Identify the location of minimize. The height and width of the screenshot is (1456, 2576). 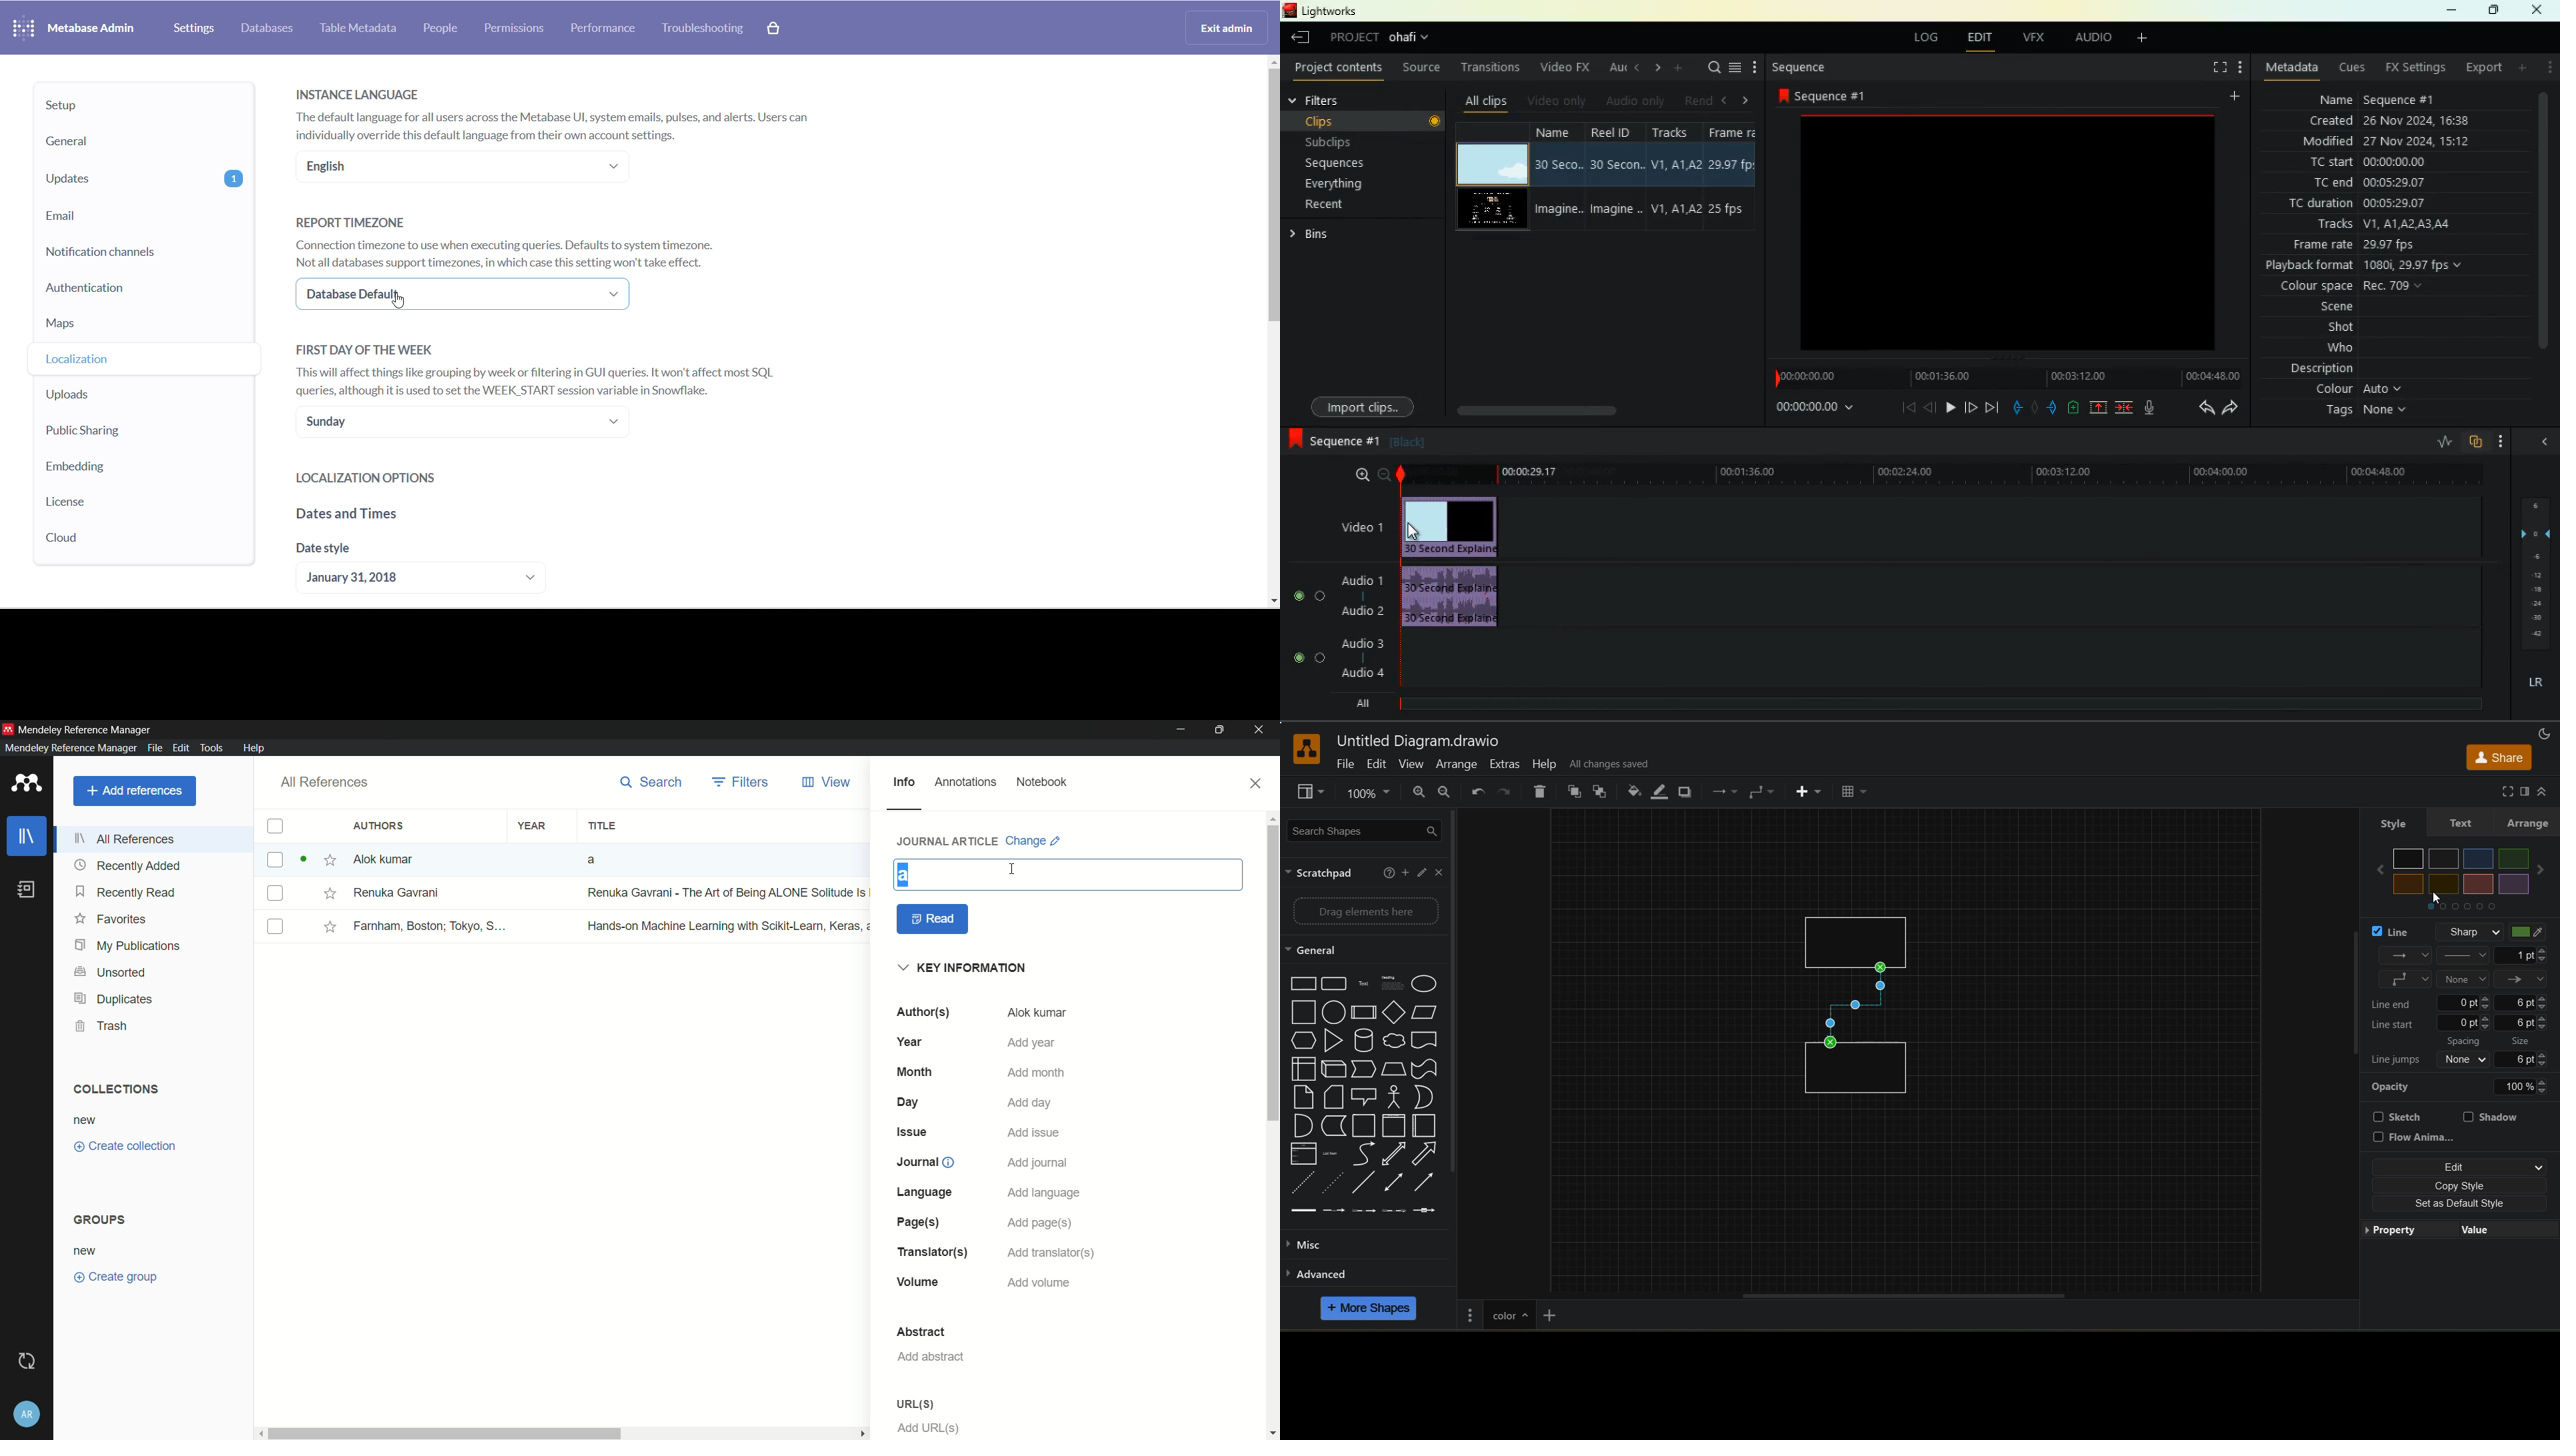
(1181, 730).